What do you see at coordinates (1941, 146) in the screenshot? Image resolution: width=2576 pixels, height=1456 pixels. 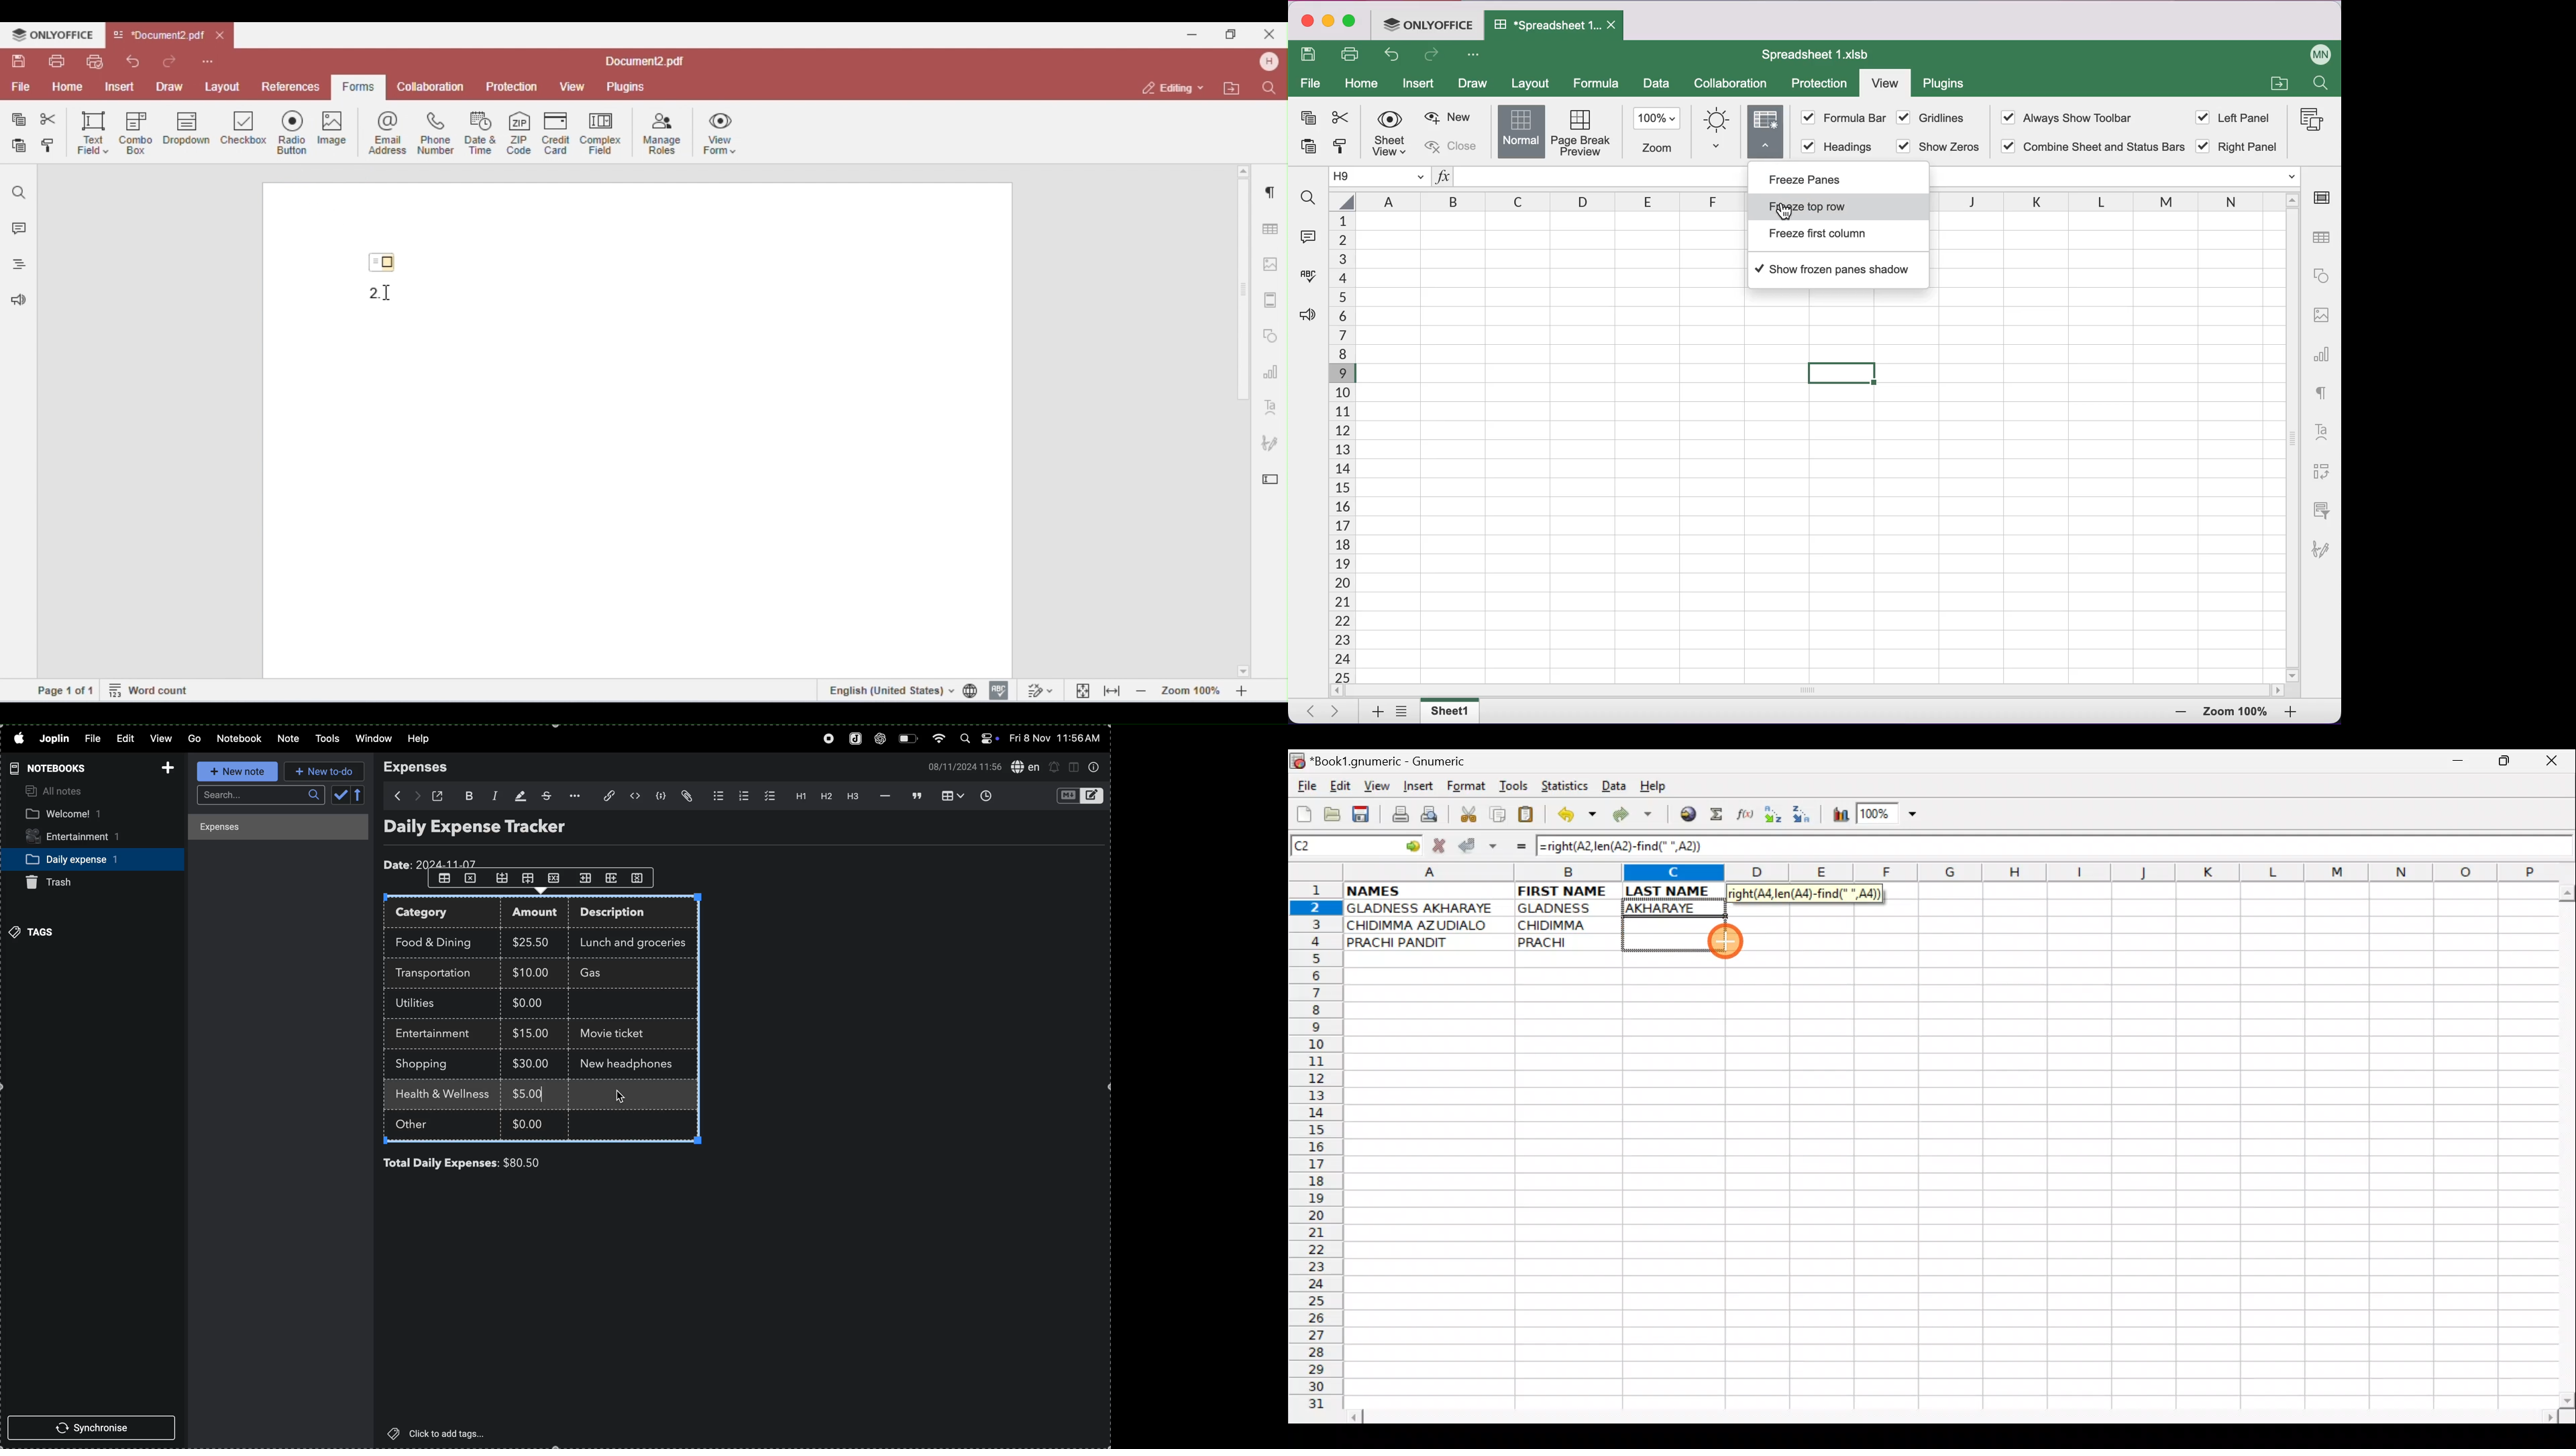 I see `show zeroes` at bounding box center [1941, 146].